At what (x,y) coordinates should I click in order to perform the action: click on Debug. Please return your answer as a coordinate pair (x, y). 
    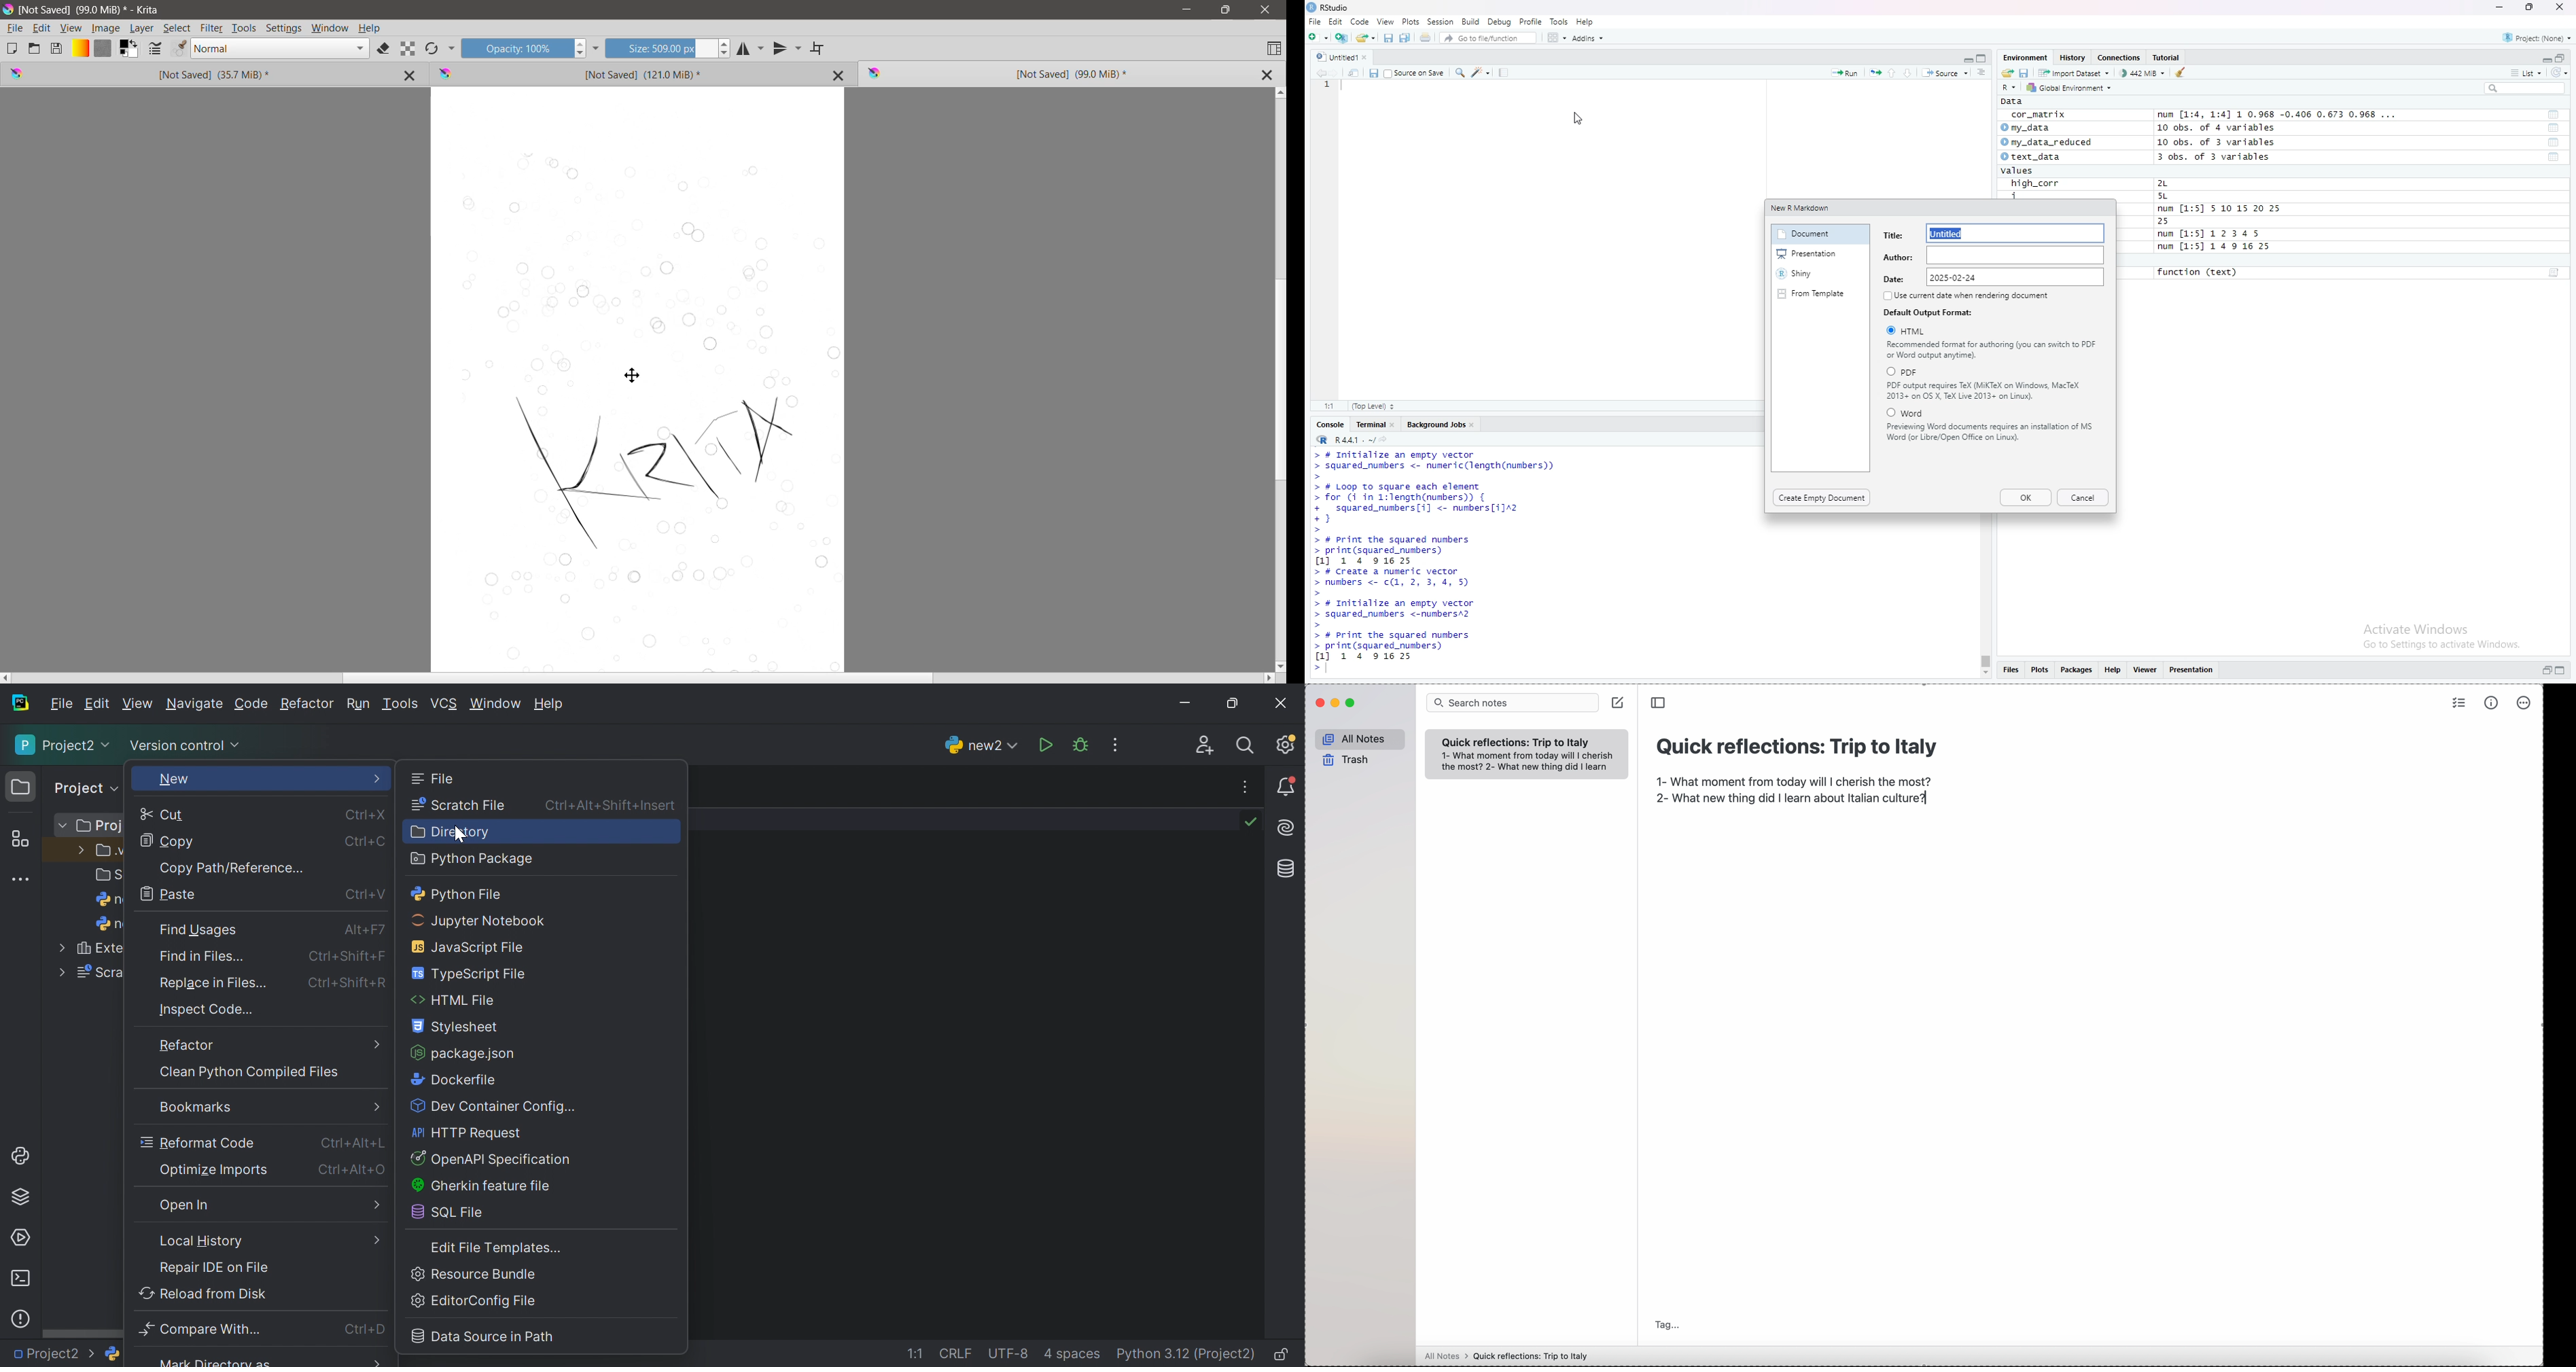
    Looking at the image, I should click on (1499, 23).